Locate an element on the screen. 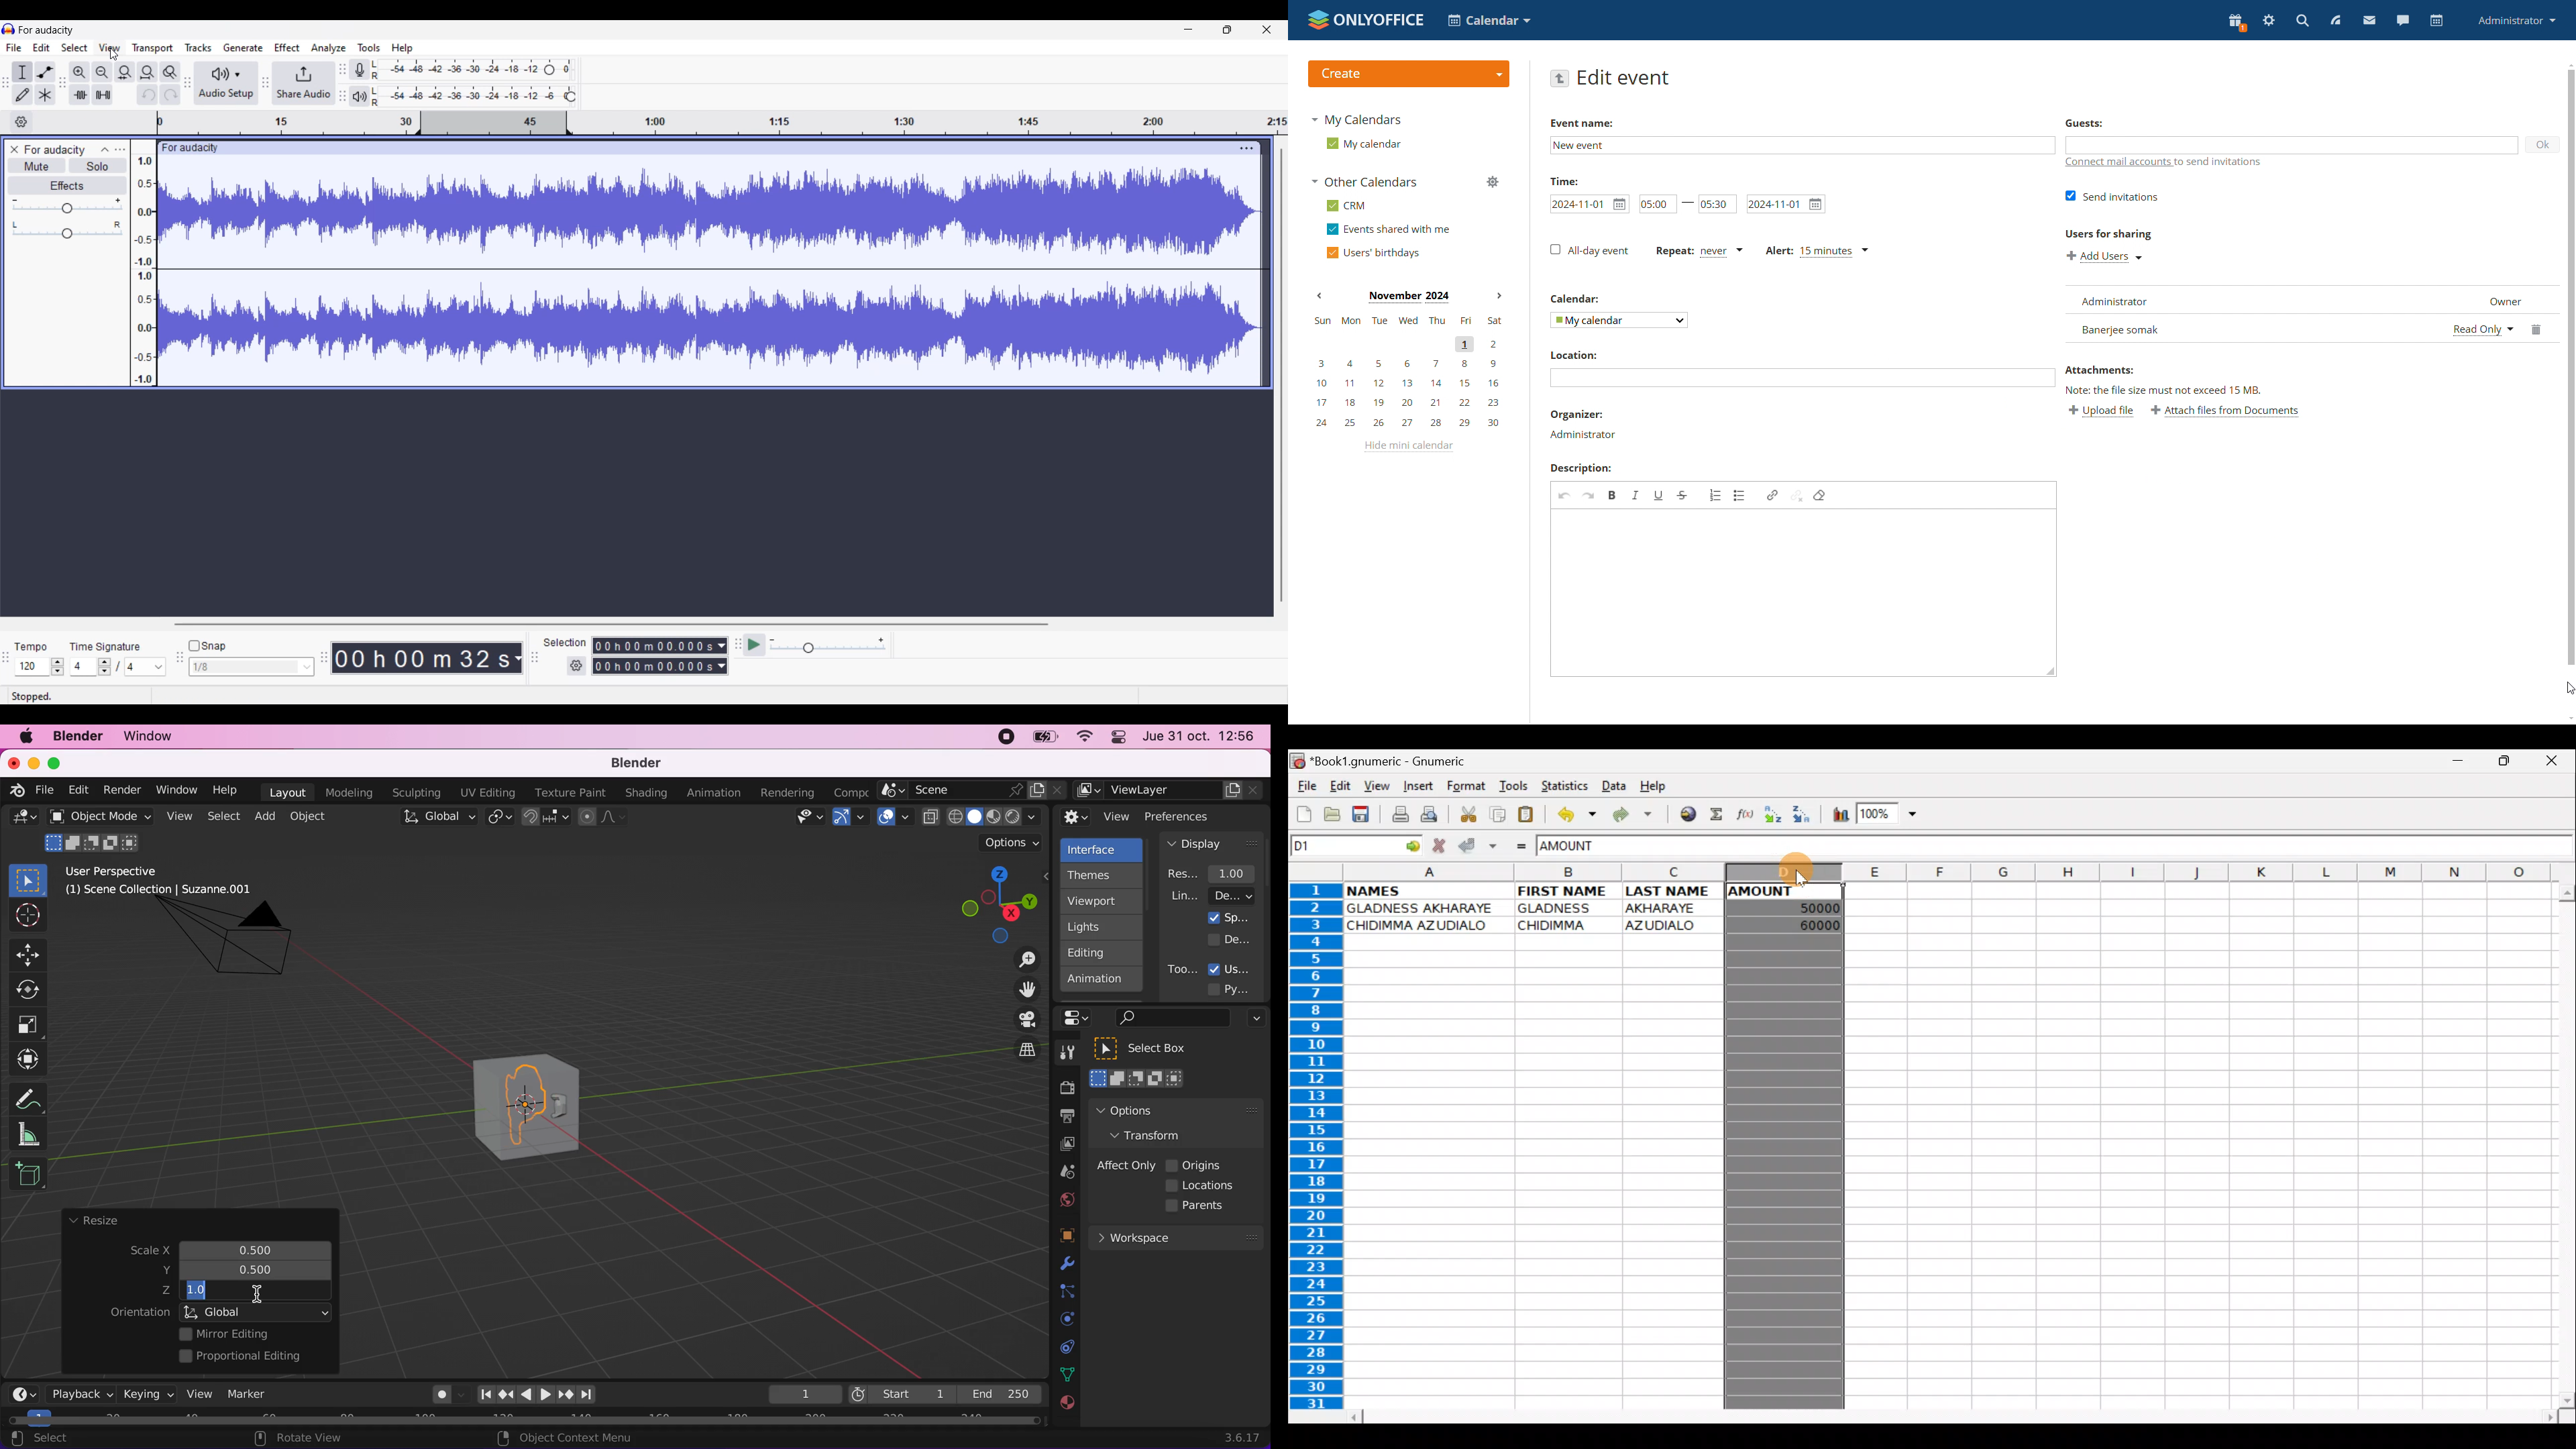  LAST NAME is located at coordinates (1674, 892).